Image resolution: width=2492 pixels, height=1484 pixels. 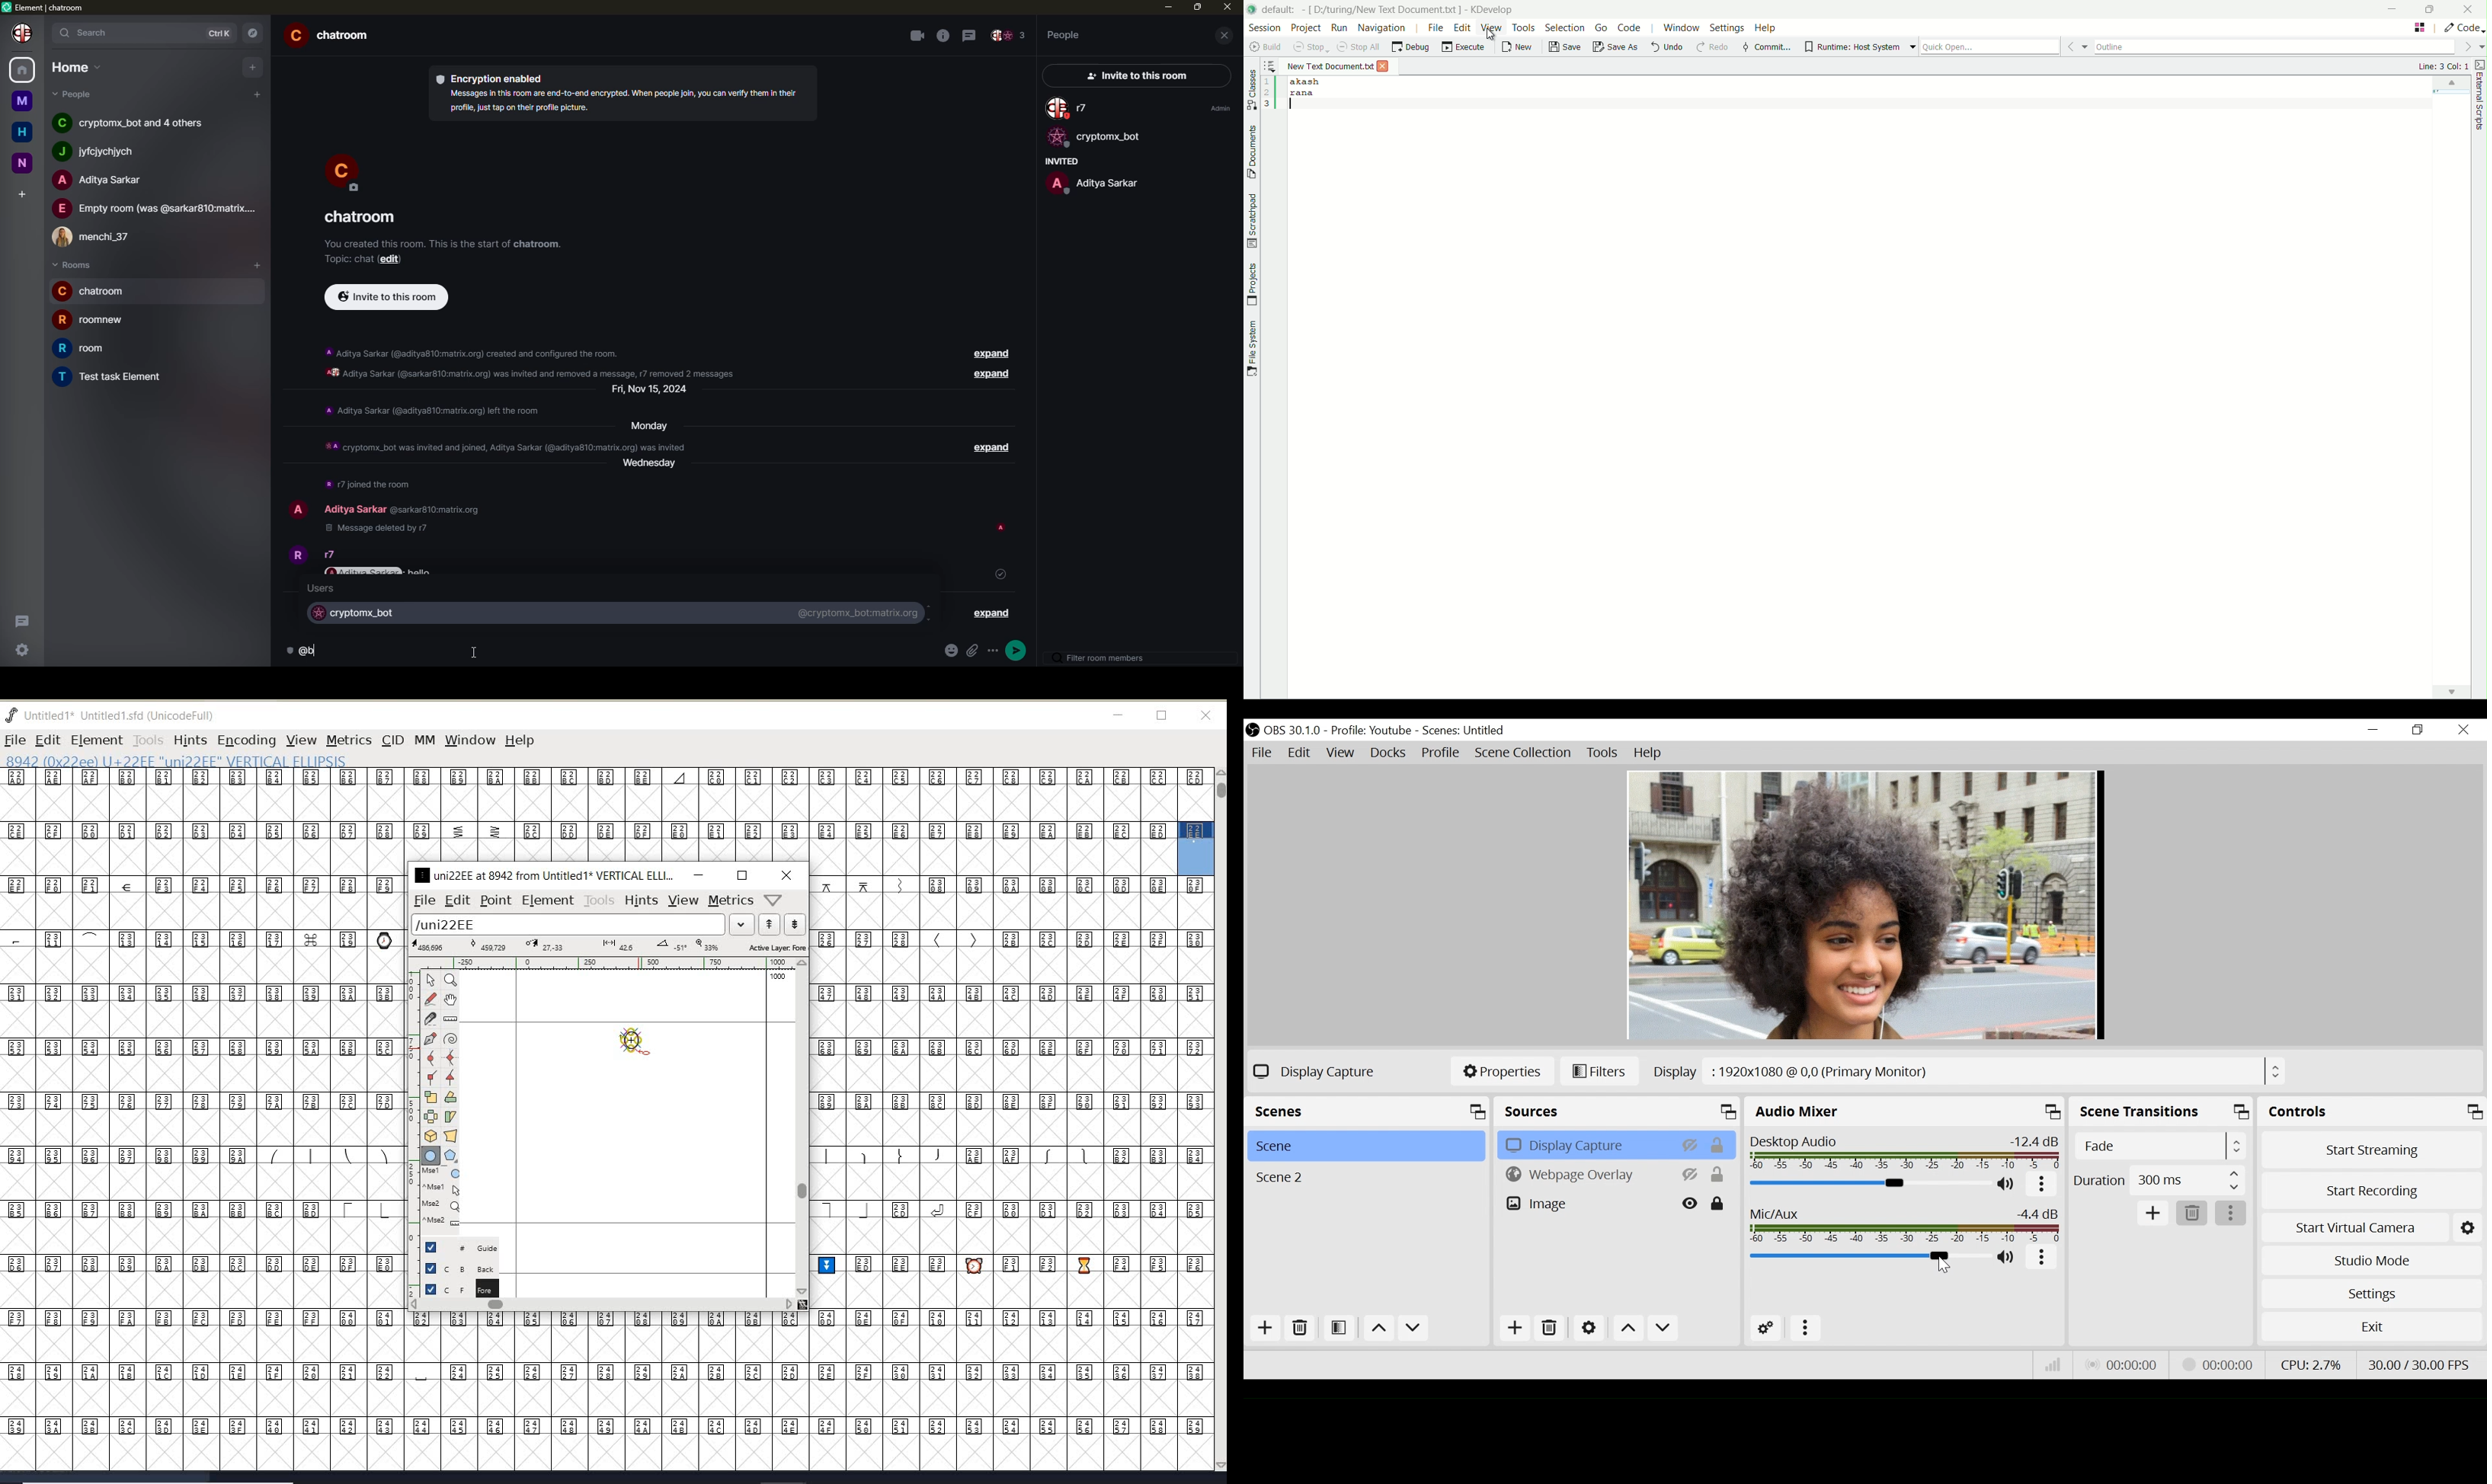 What do you see at coordinates (443, 243) in the screenshot?
I see `info` at bounding box center [443, 243].